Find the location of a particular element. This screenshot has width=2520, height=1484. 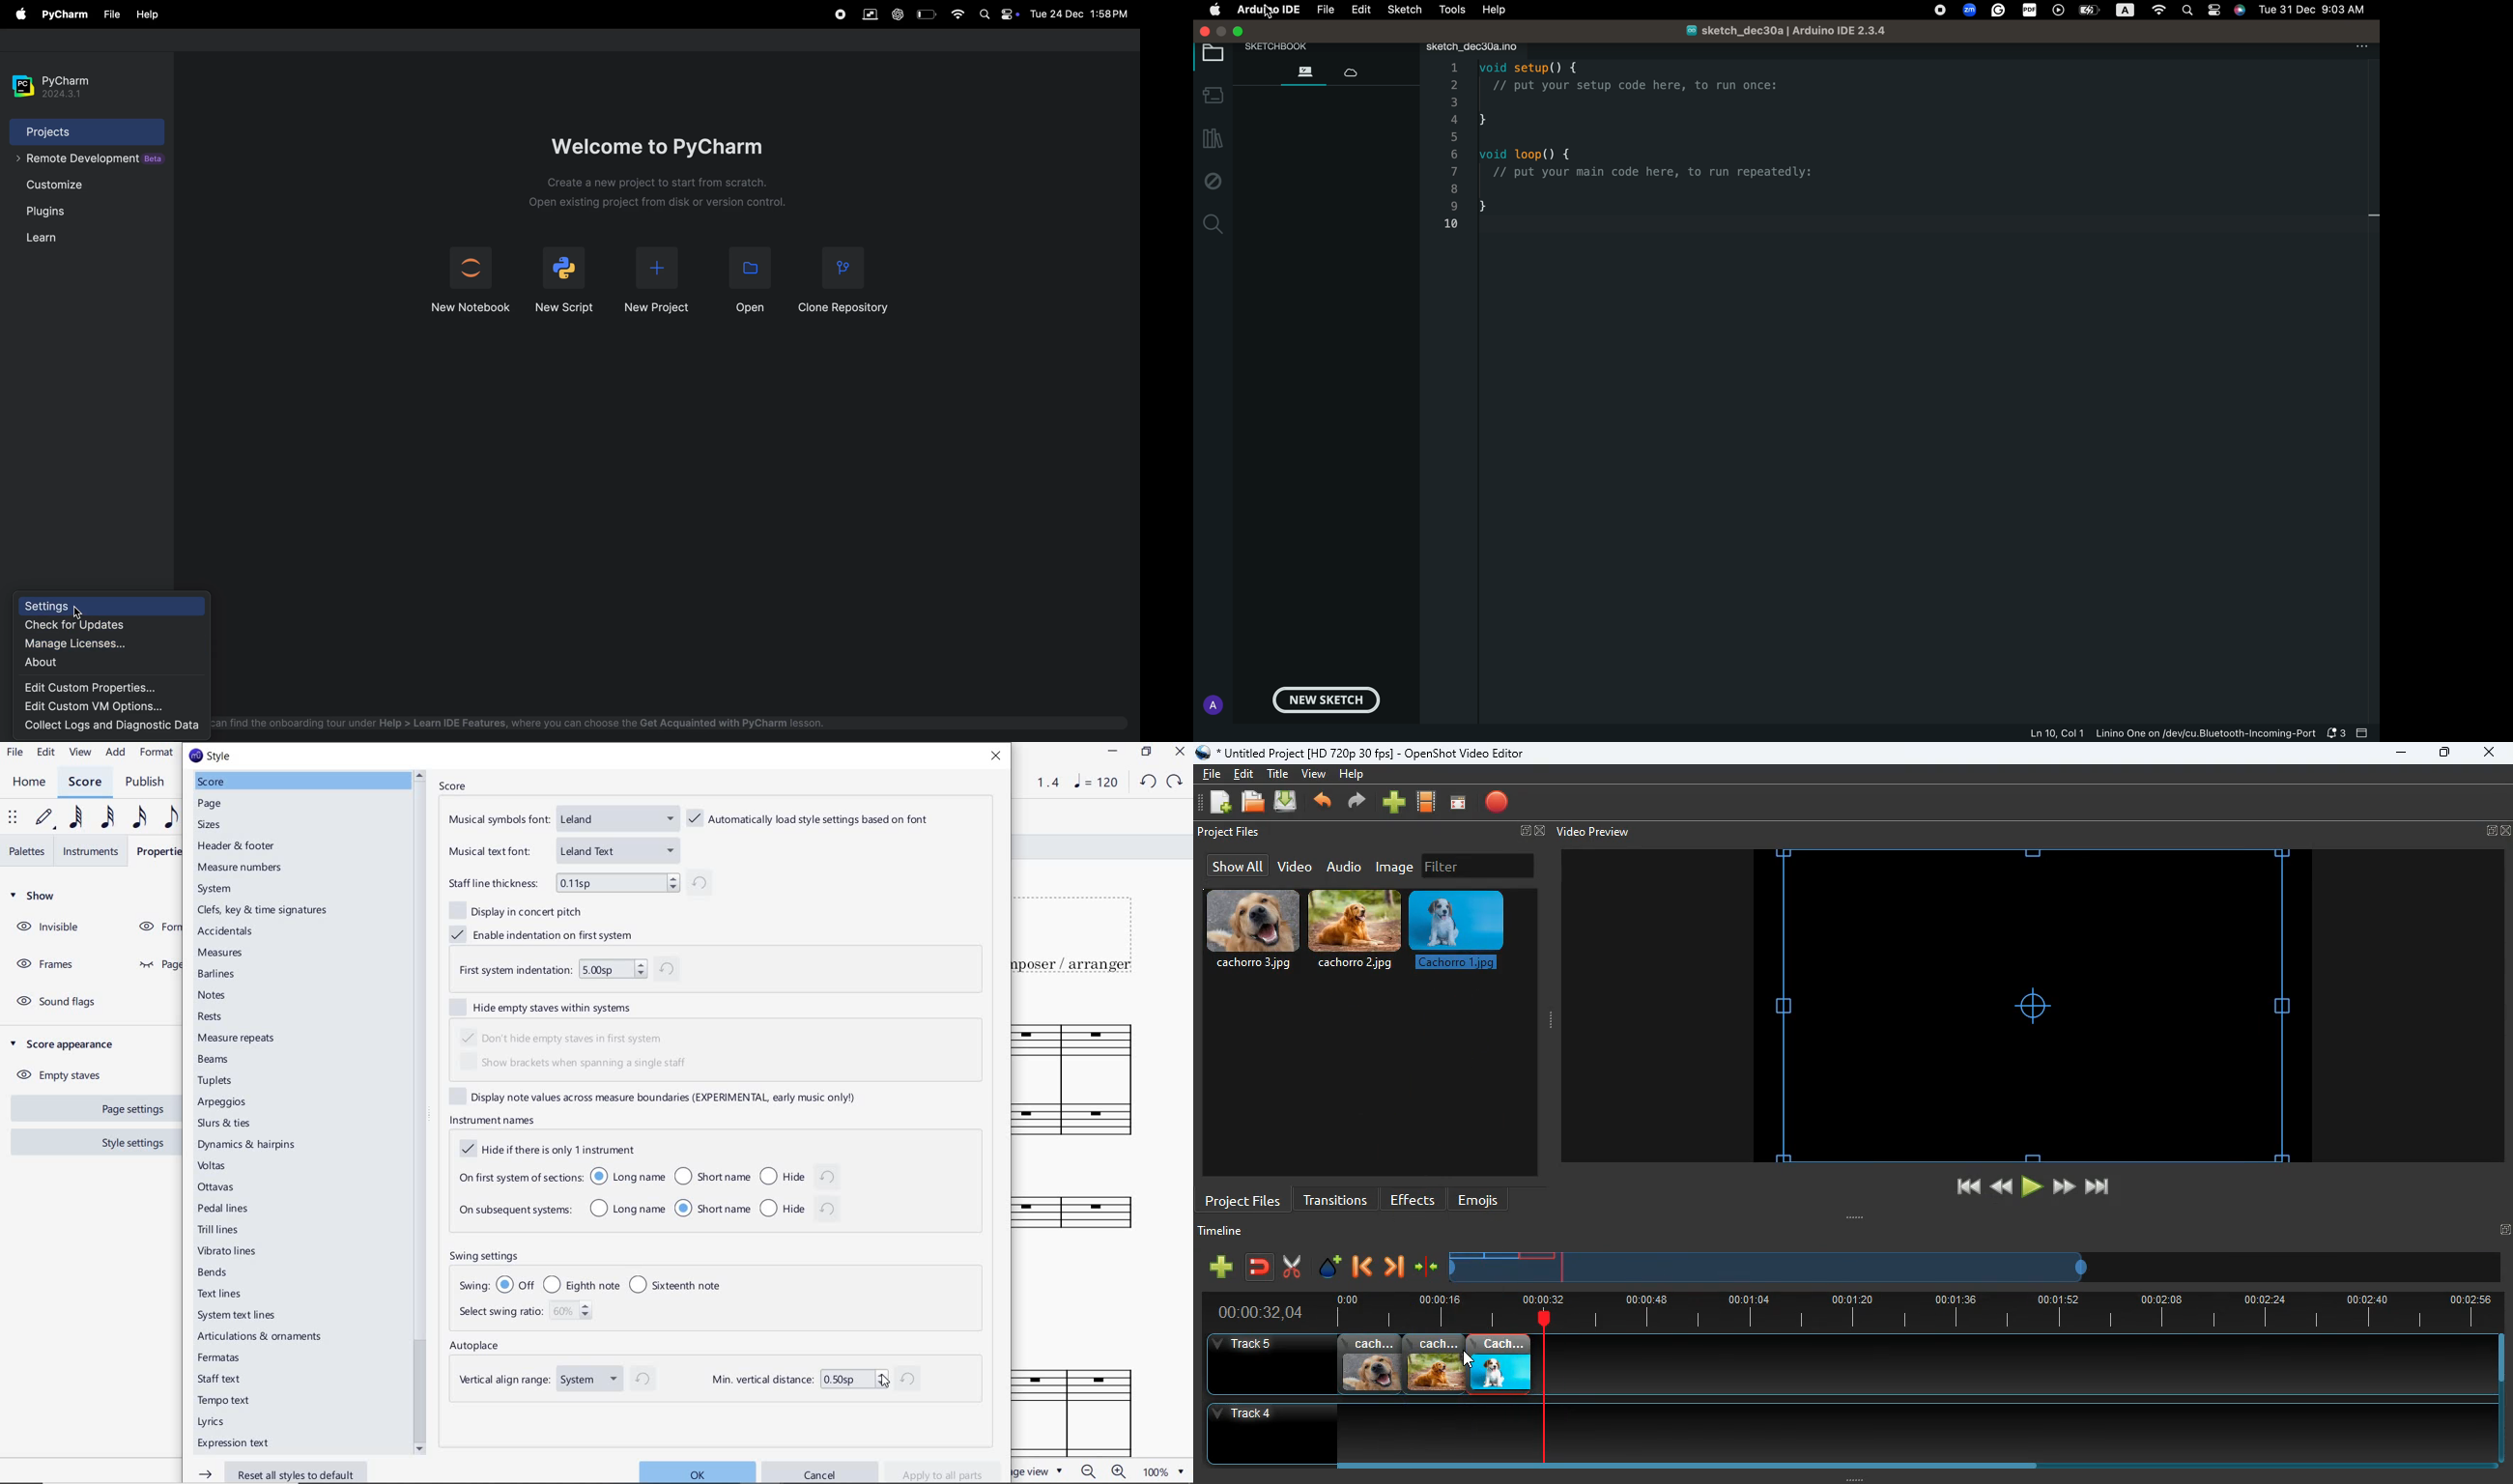

new project is located at coordinates (657, 283).